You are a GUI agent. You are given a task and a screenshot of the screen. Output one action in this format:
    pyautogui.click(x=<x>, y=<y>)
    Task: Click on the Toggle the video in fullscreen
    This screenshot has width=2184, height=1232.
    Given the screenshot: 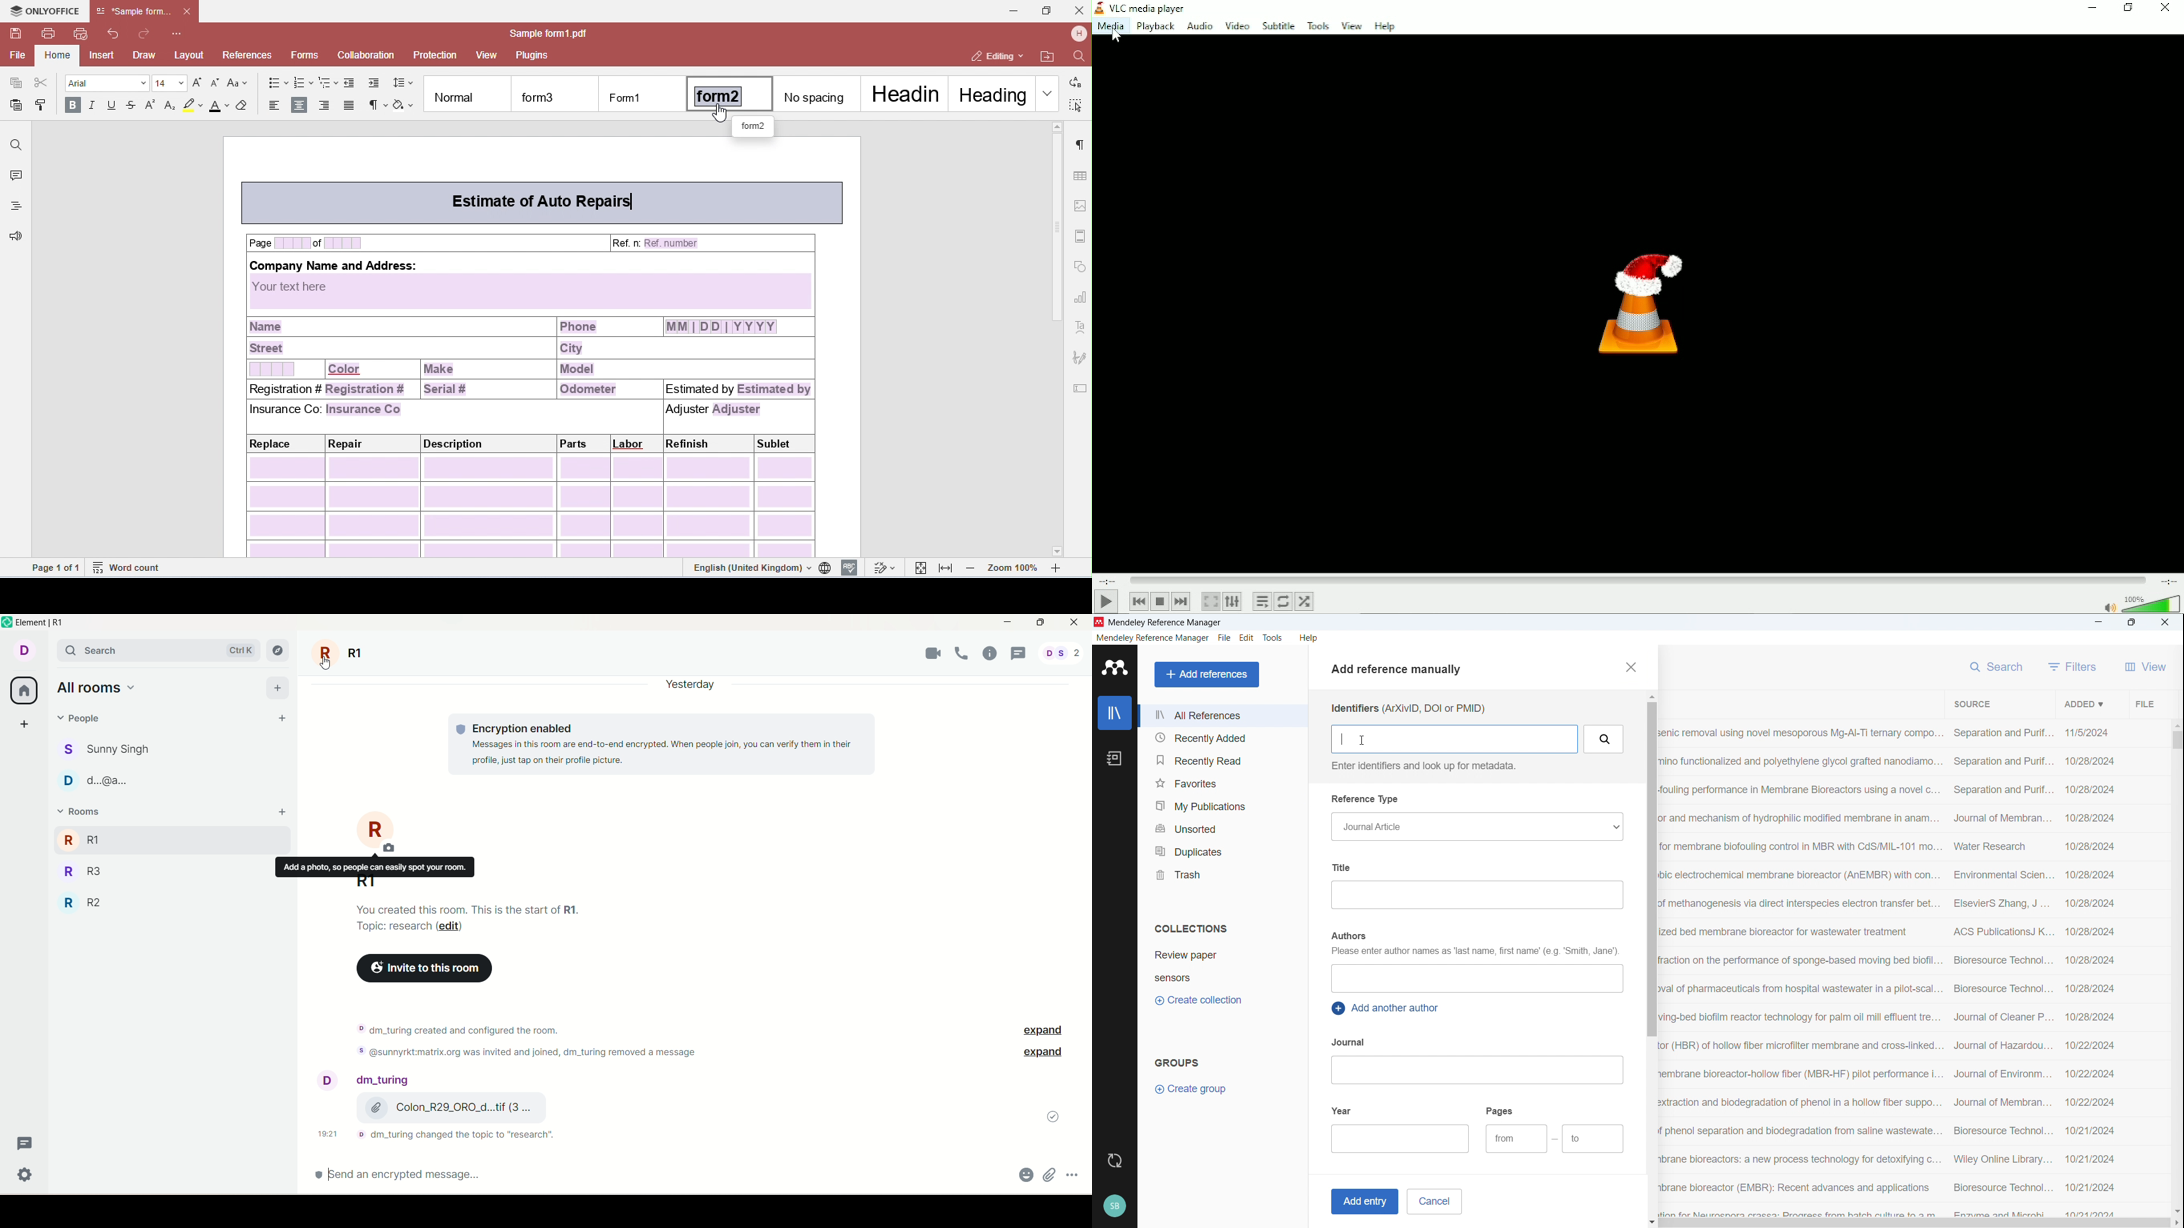 What is the action you would take?
    pyautogui.click(x=1209, y=603)
    